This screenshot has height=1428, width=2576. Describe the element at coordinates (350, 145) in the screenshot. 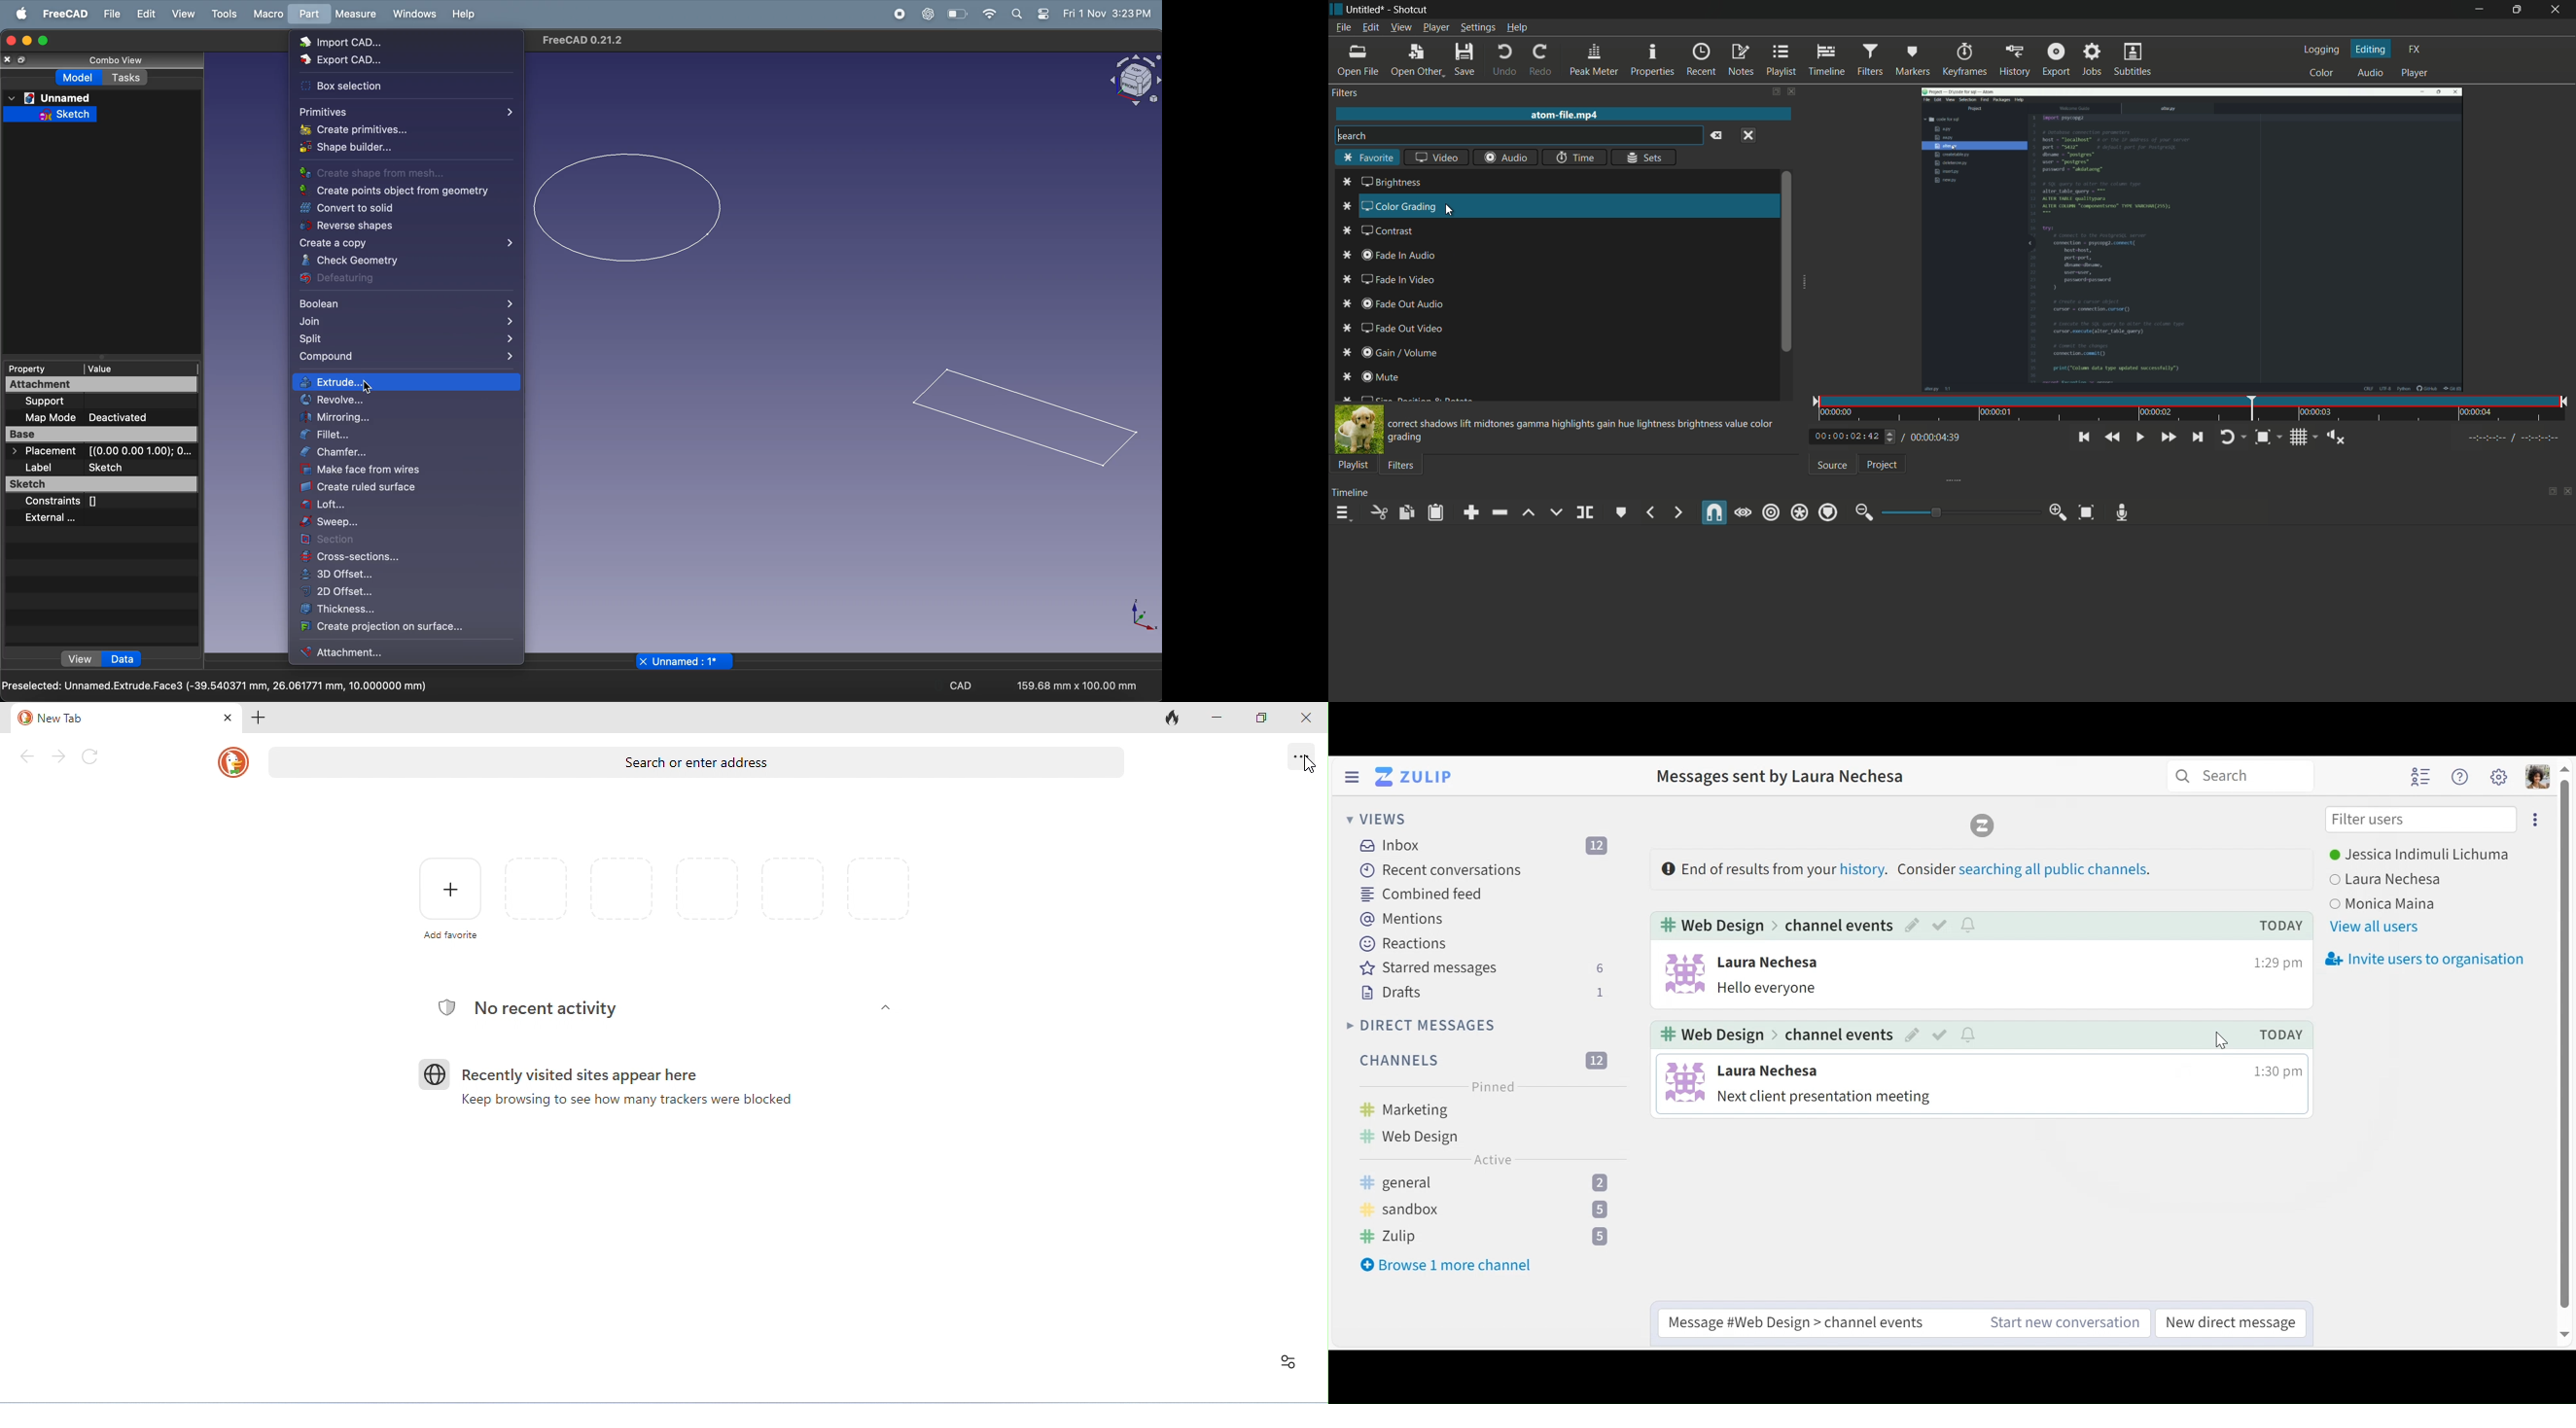

I see `Shape builder...` at that location.